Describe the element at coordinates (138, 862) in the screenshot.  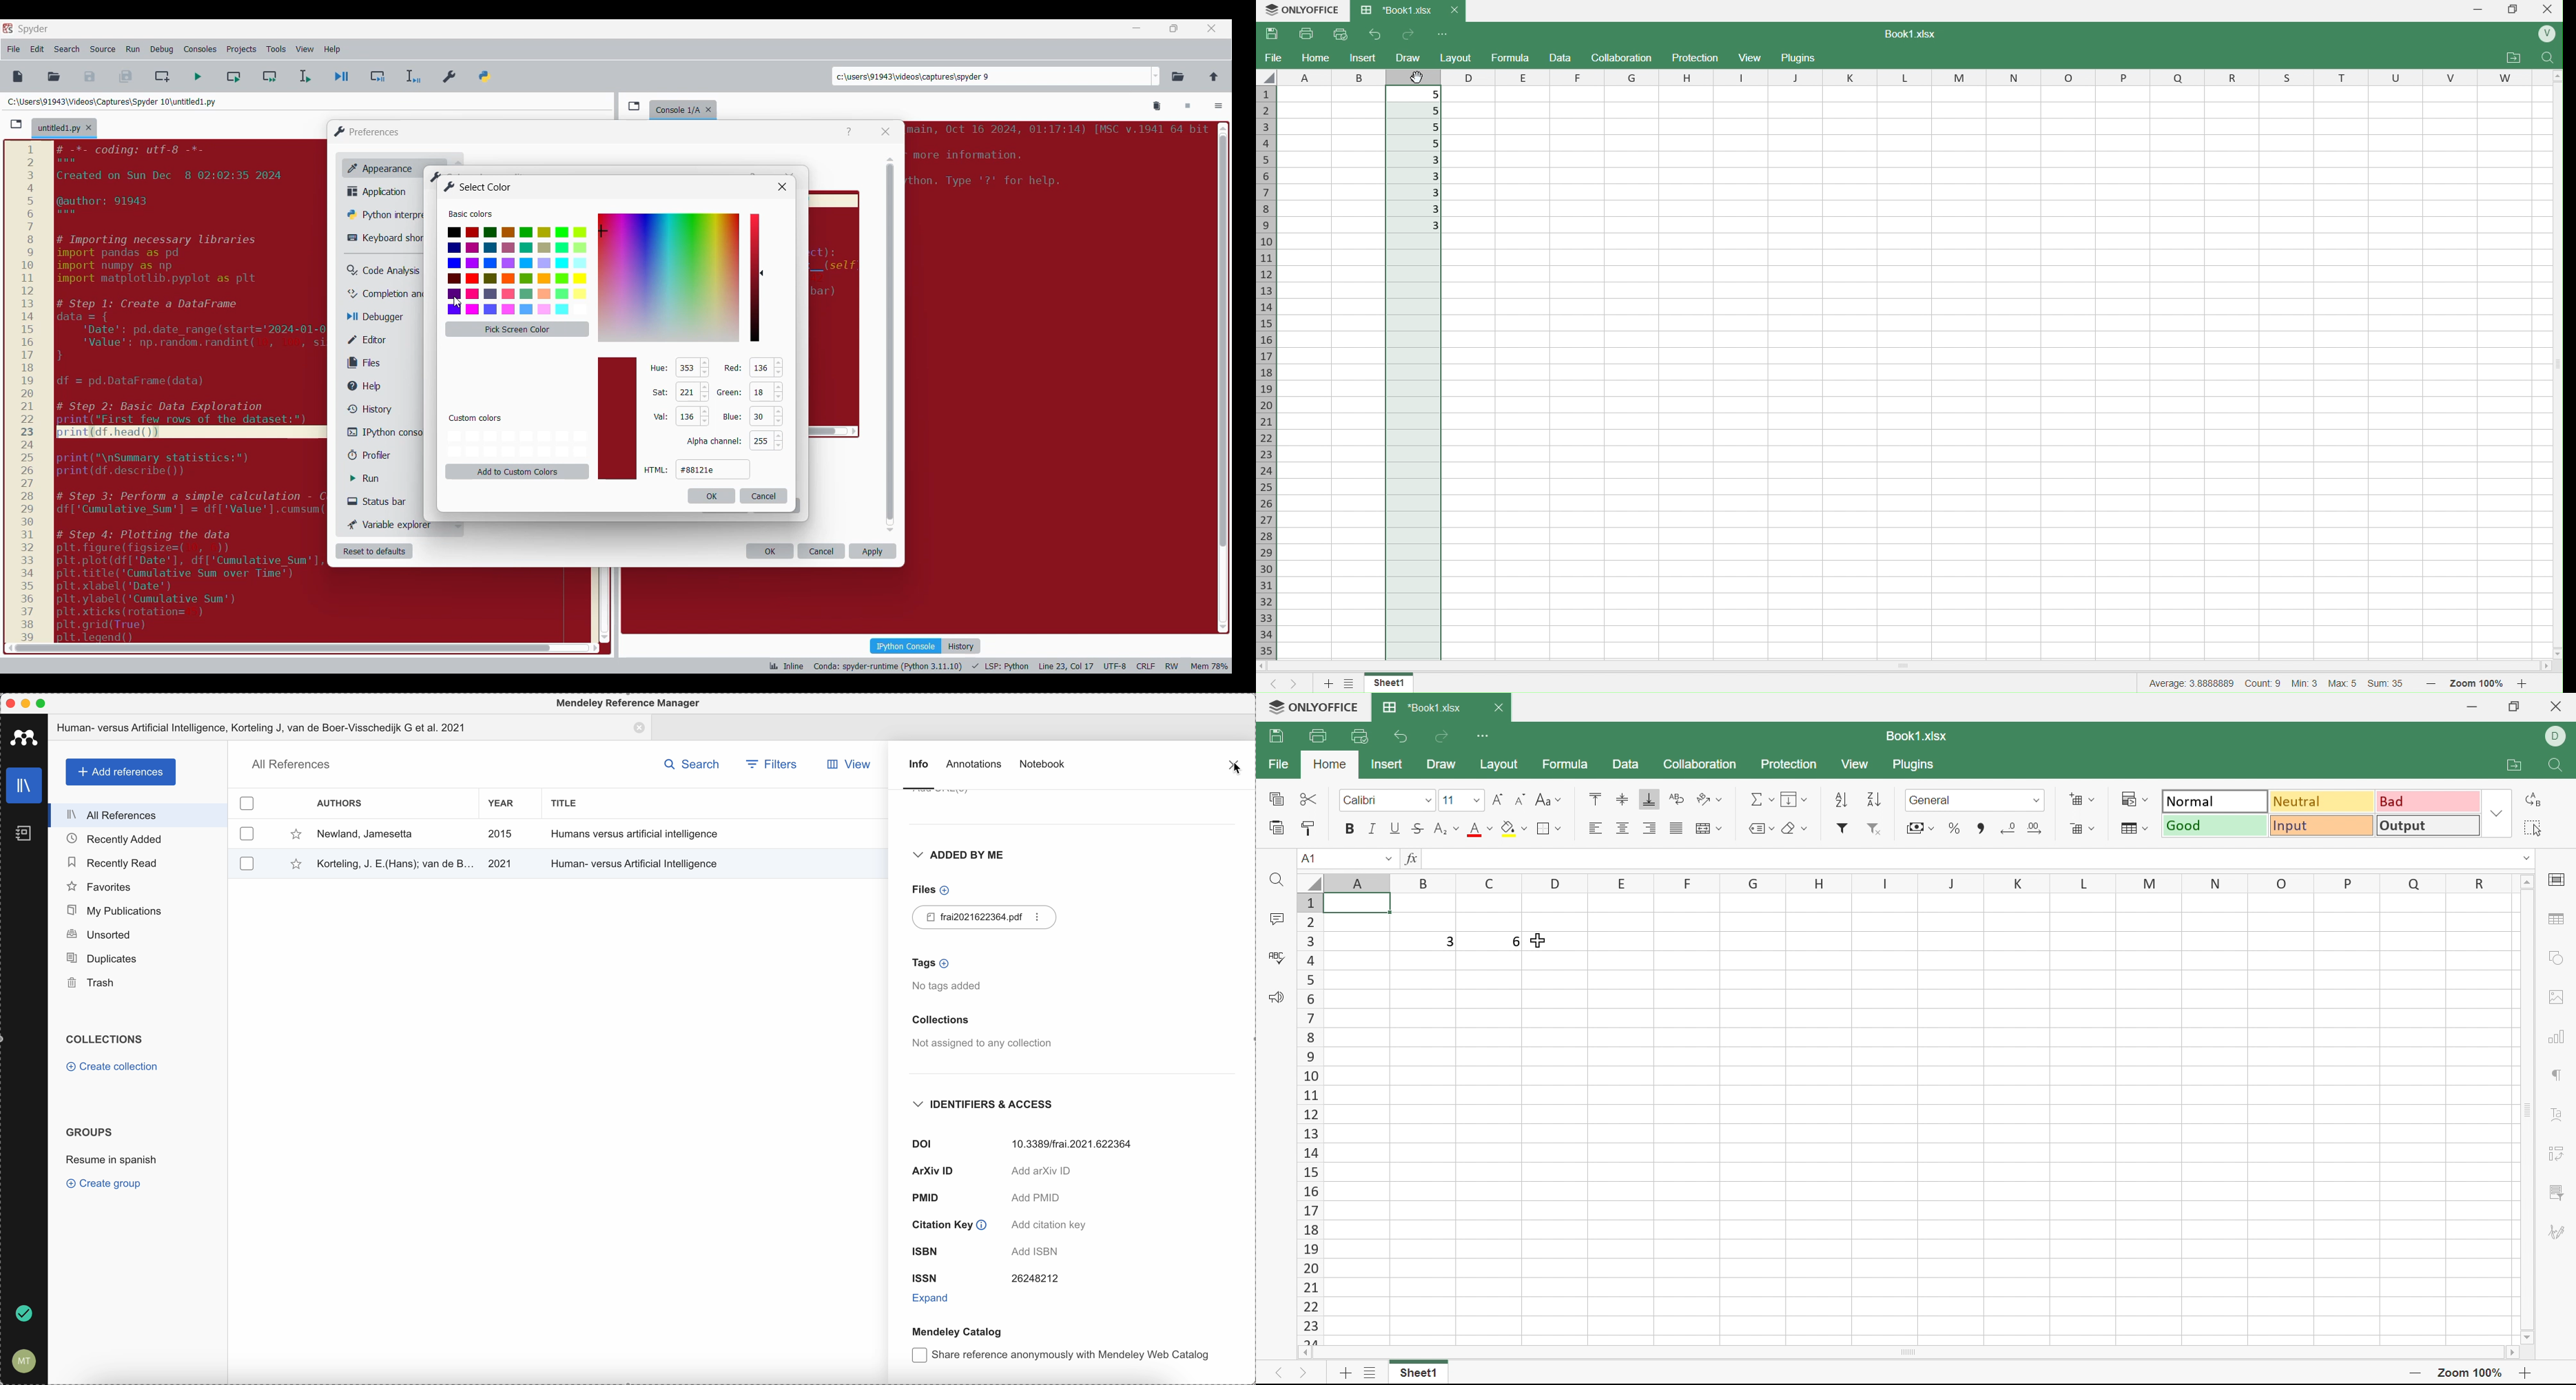
I see `recently read` at that location.